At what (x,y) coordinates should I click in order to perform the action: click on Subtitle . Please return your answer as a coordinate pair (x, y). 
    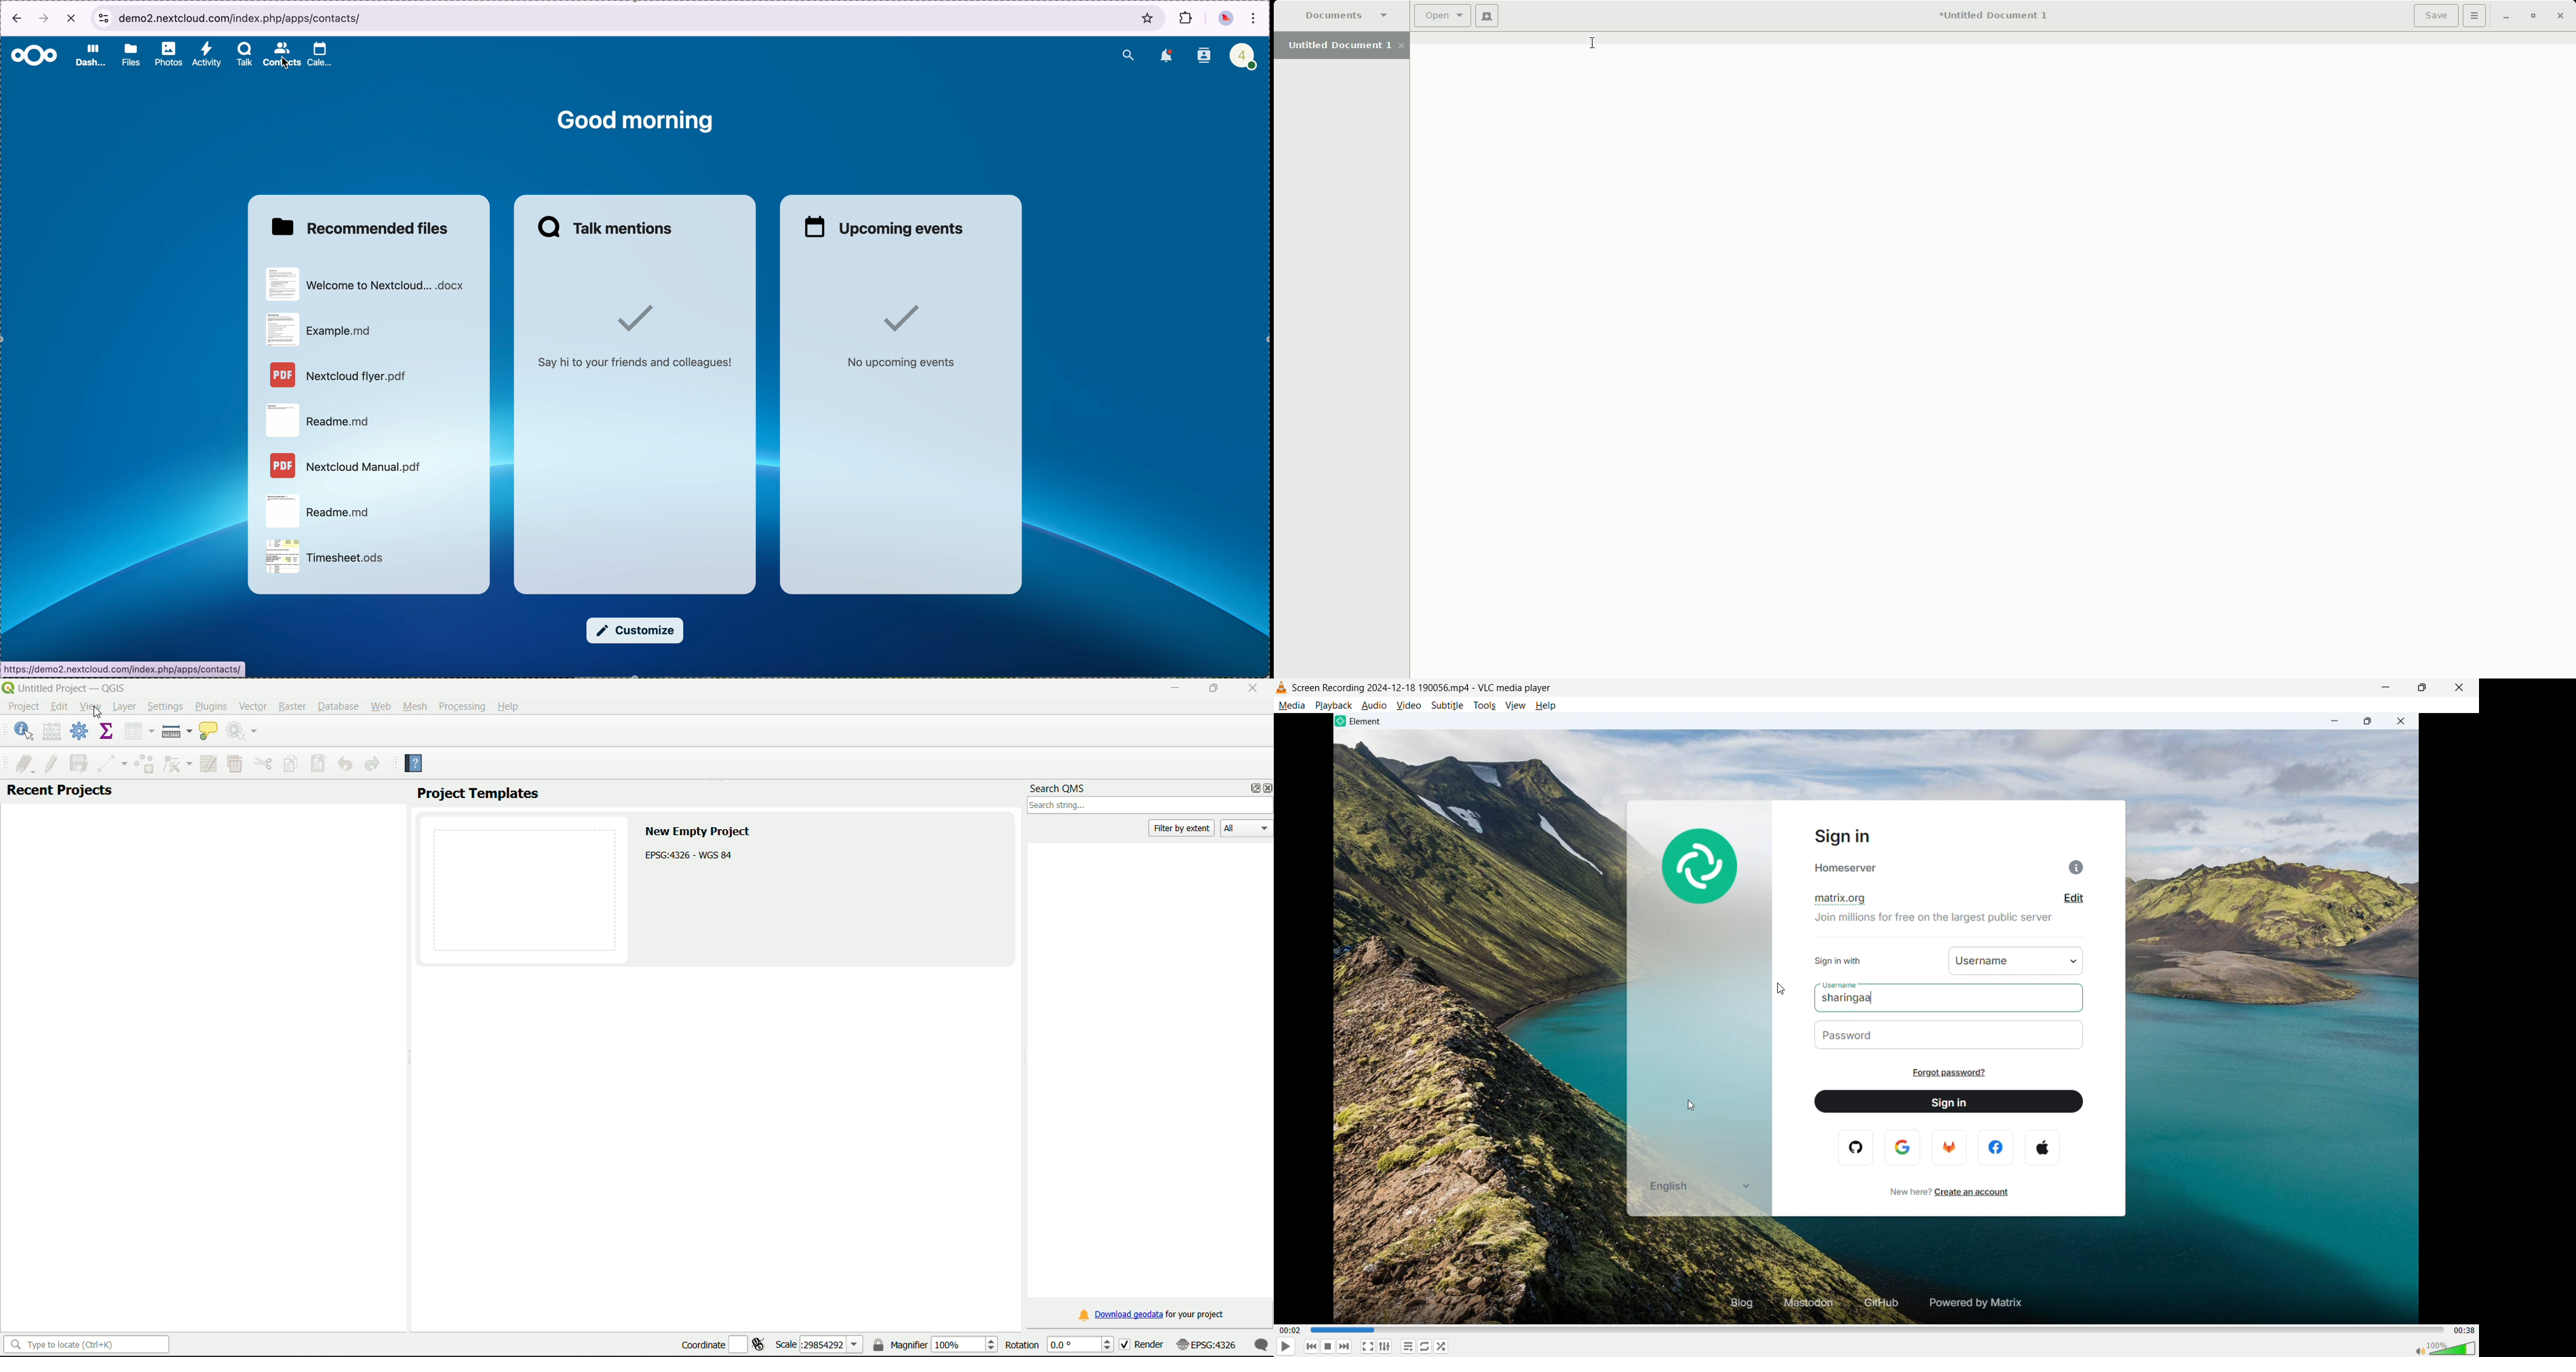
    Looking at the image, I should click on (1447, 706).